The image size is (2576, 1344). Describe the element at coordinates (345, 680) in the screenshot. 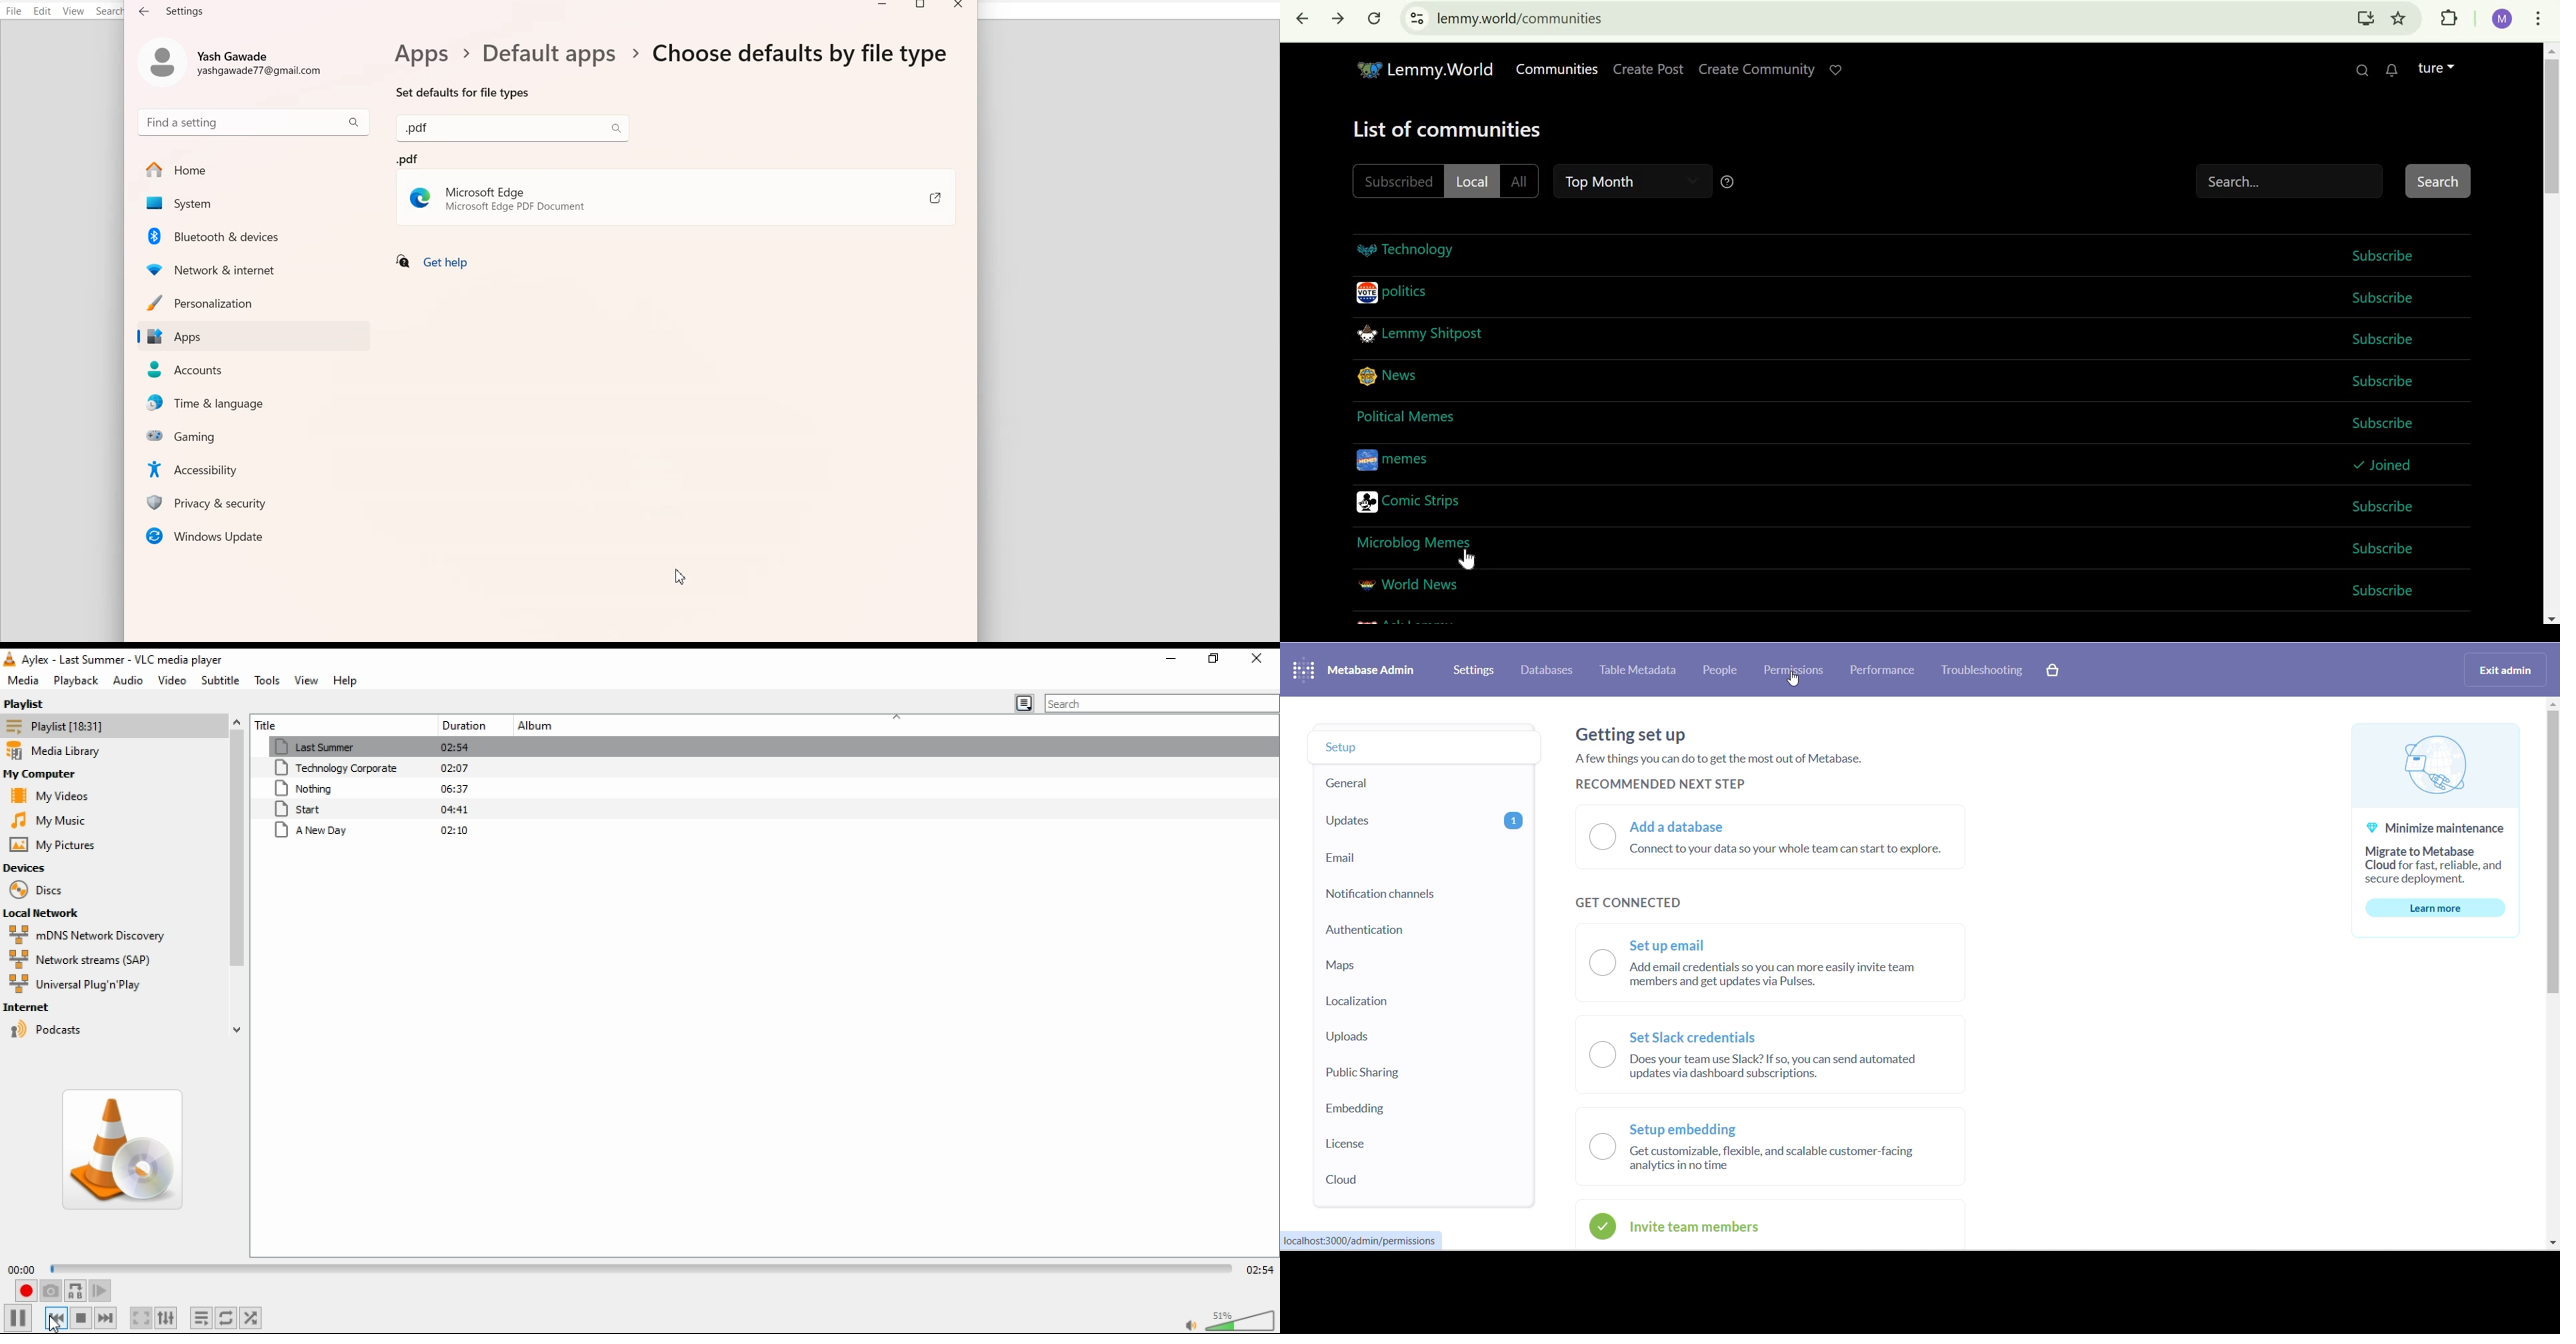

I see `help` at that location.